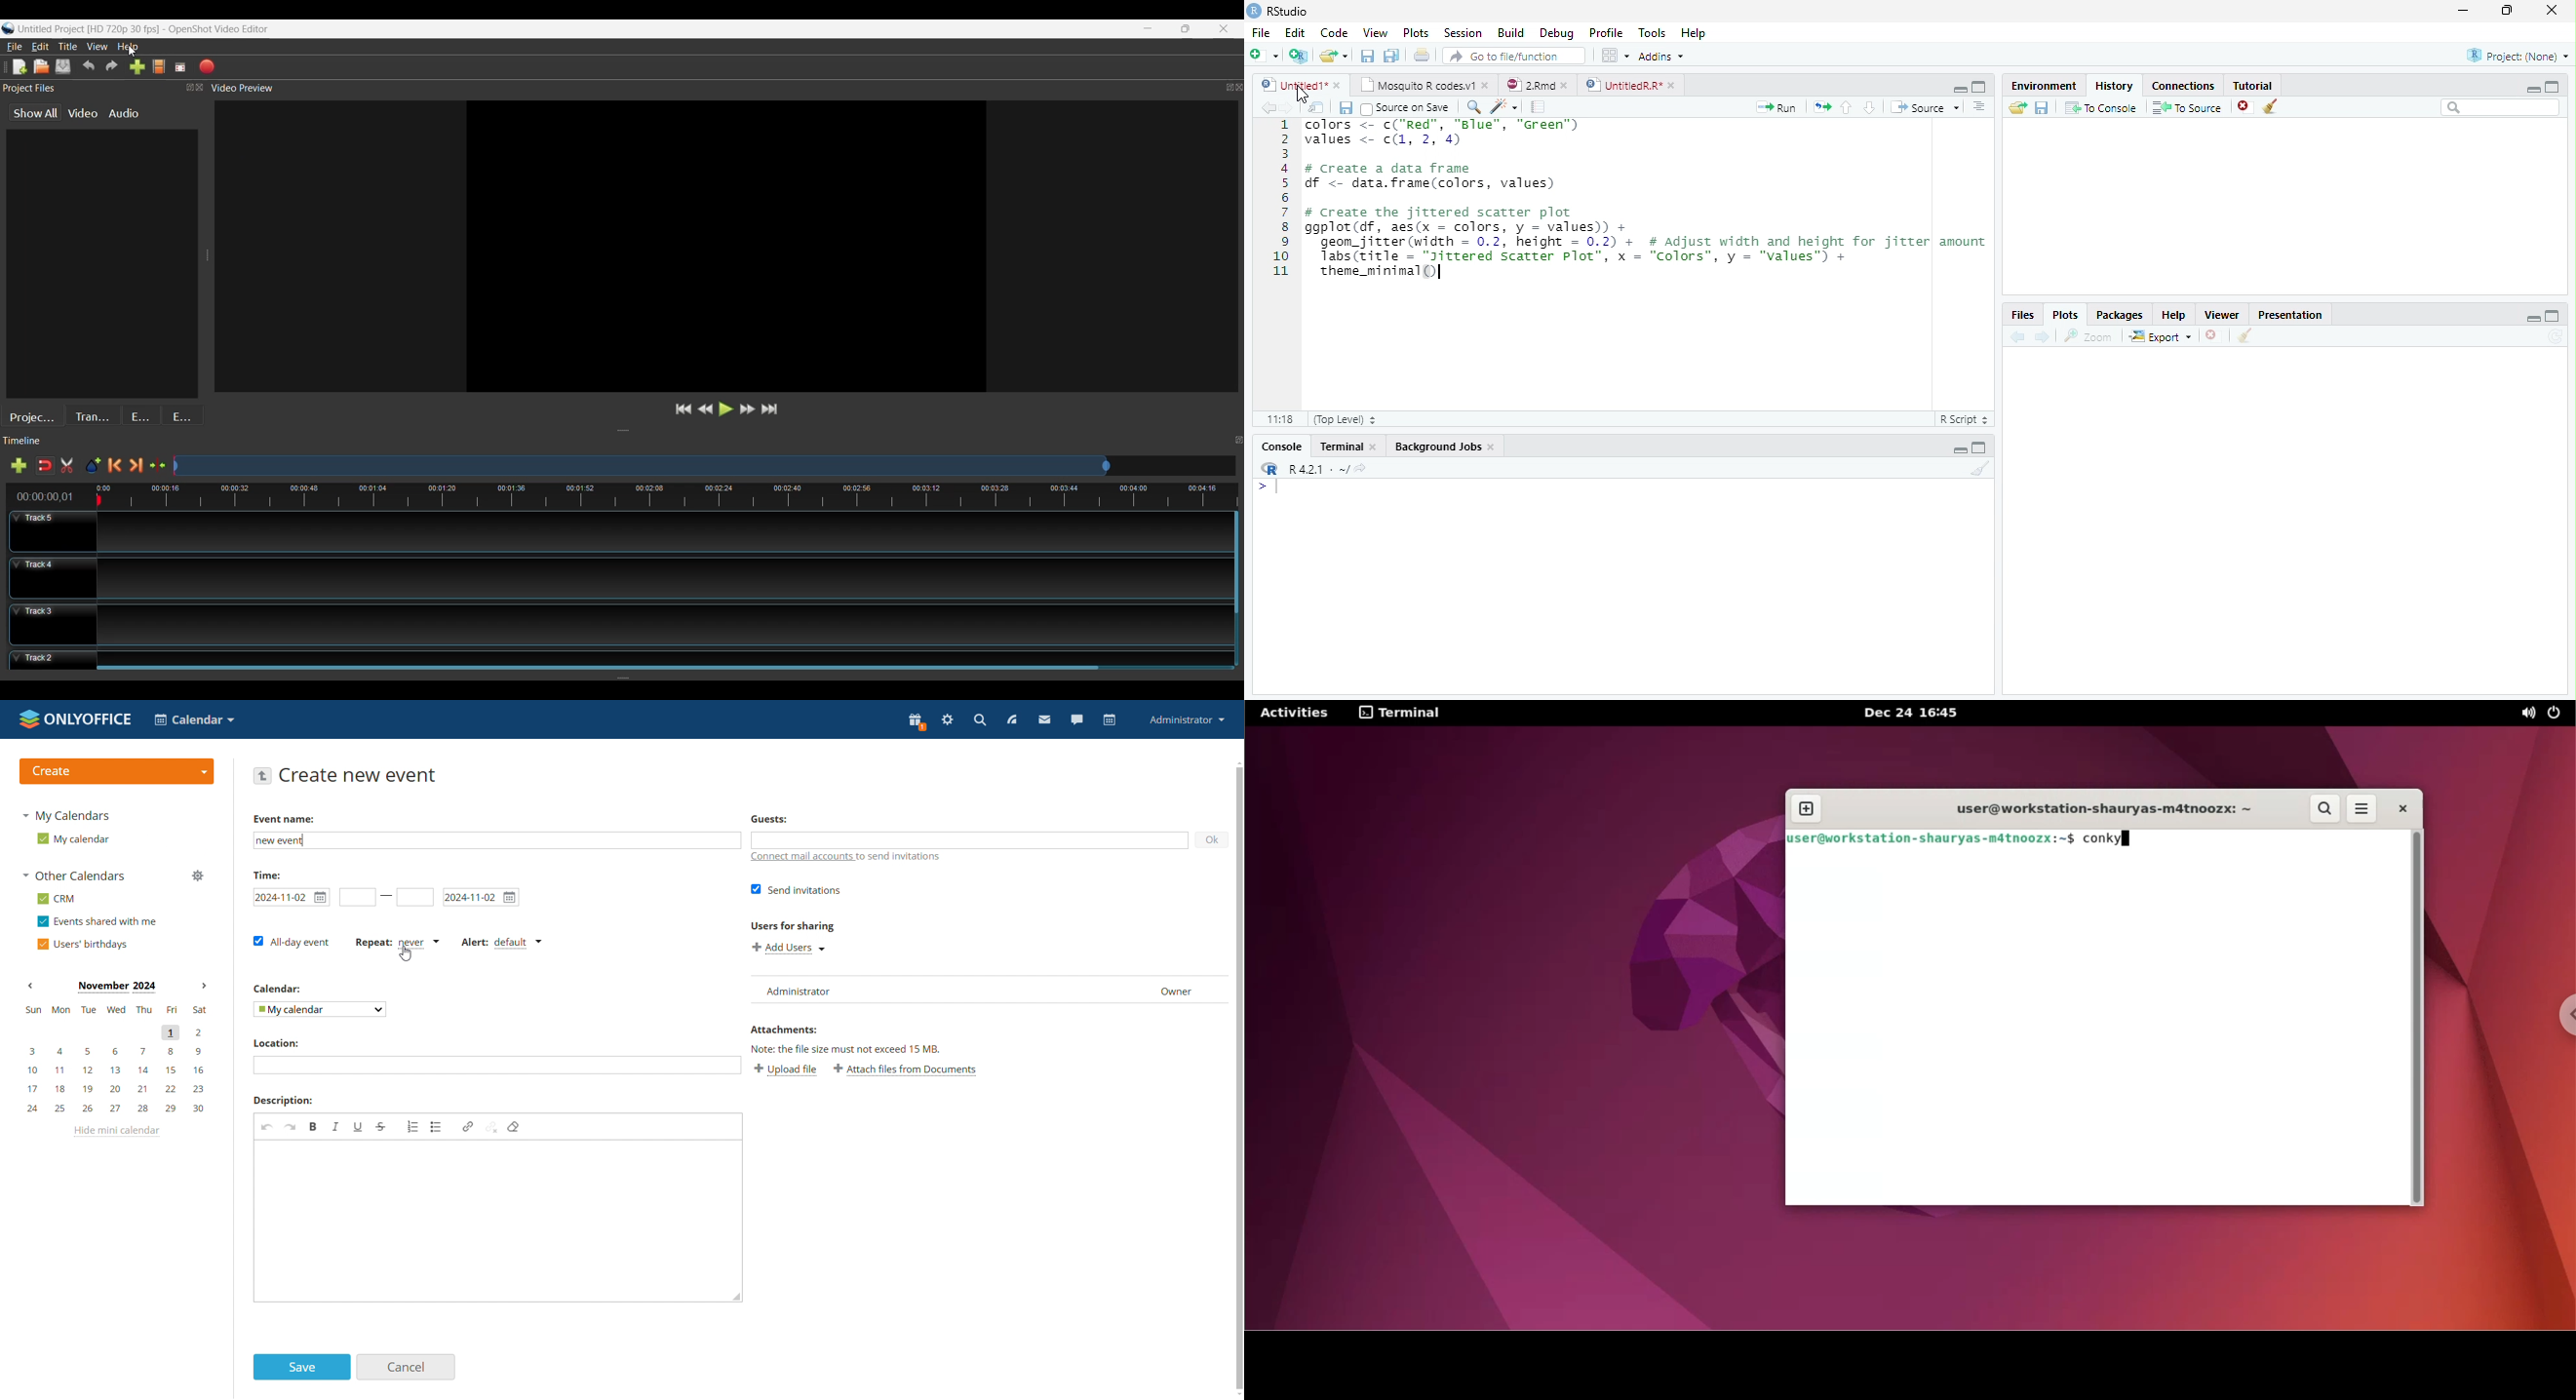  What do you see at coordinates (1607, 32) in the screenshot?
I see `Profile` at bounding box center [1607, 32].